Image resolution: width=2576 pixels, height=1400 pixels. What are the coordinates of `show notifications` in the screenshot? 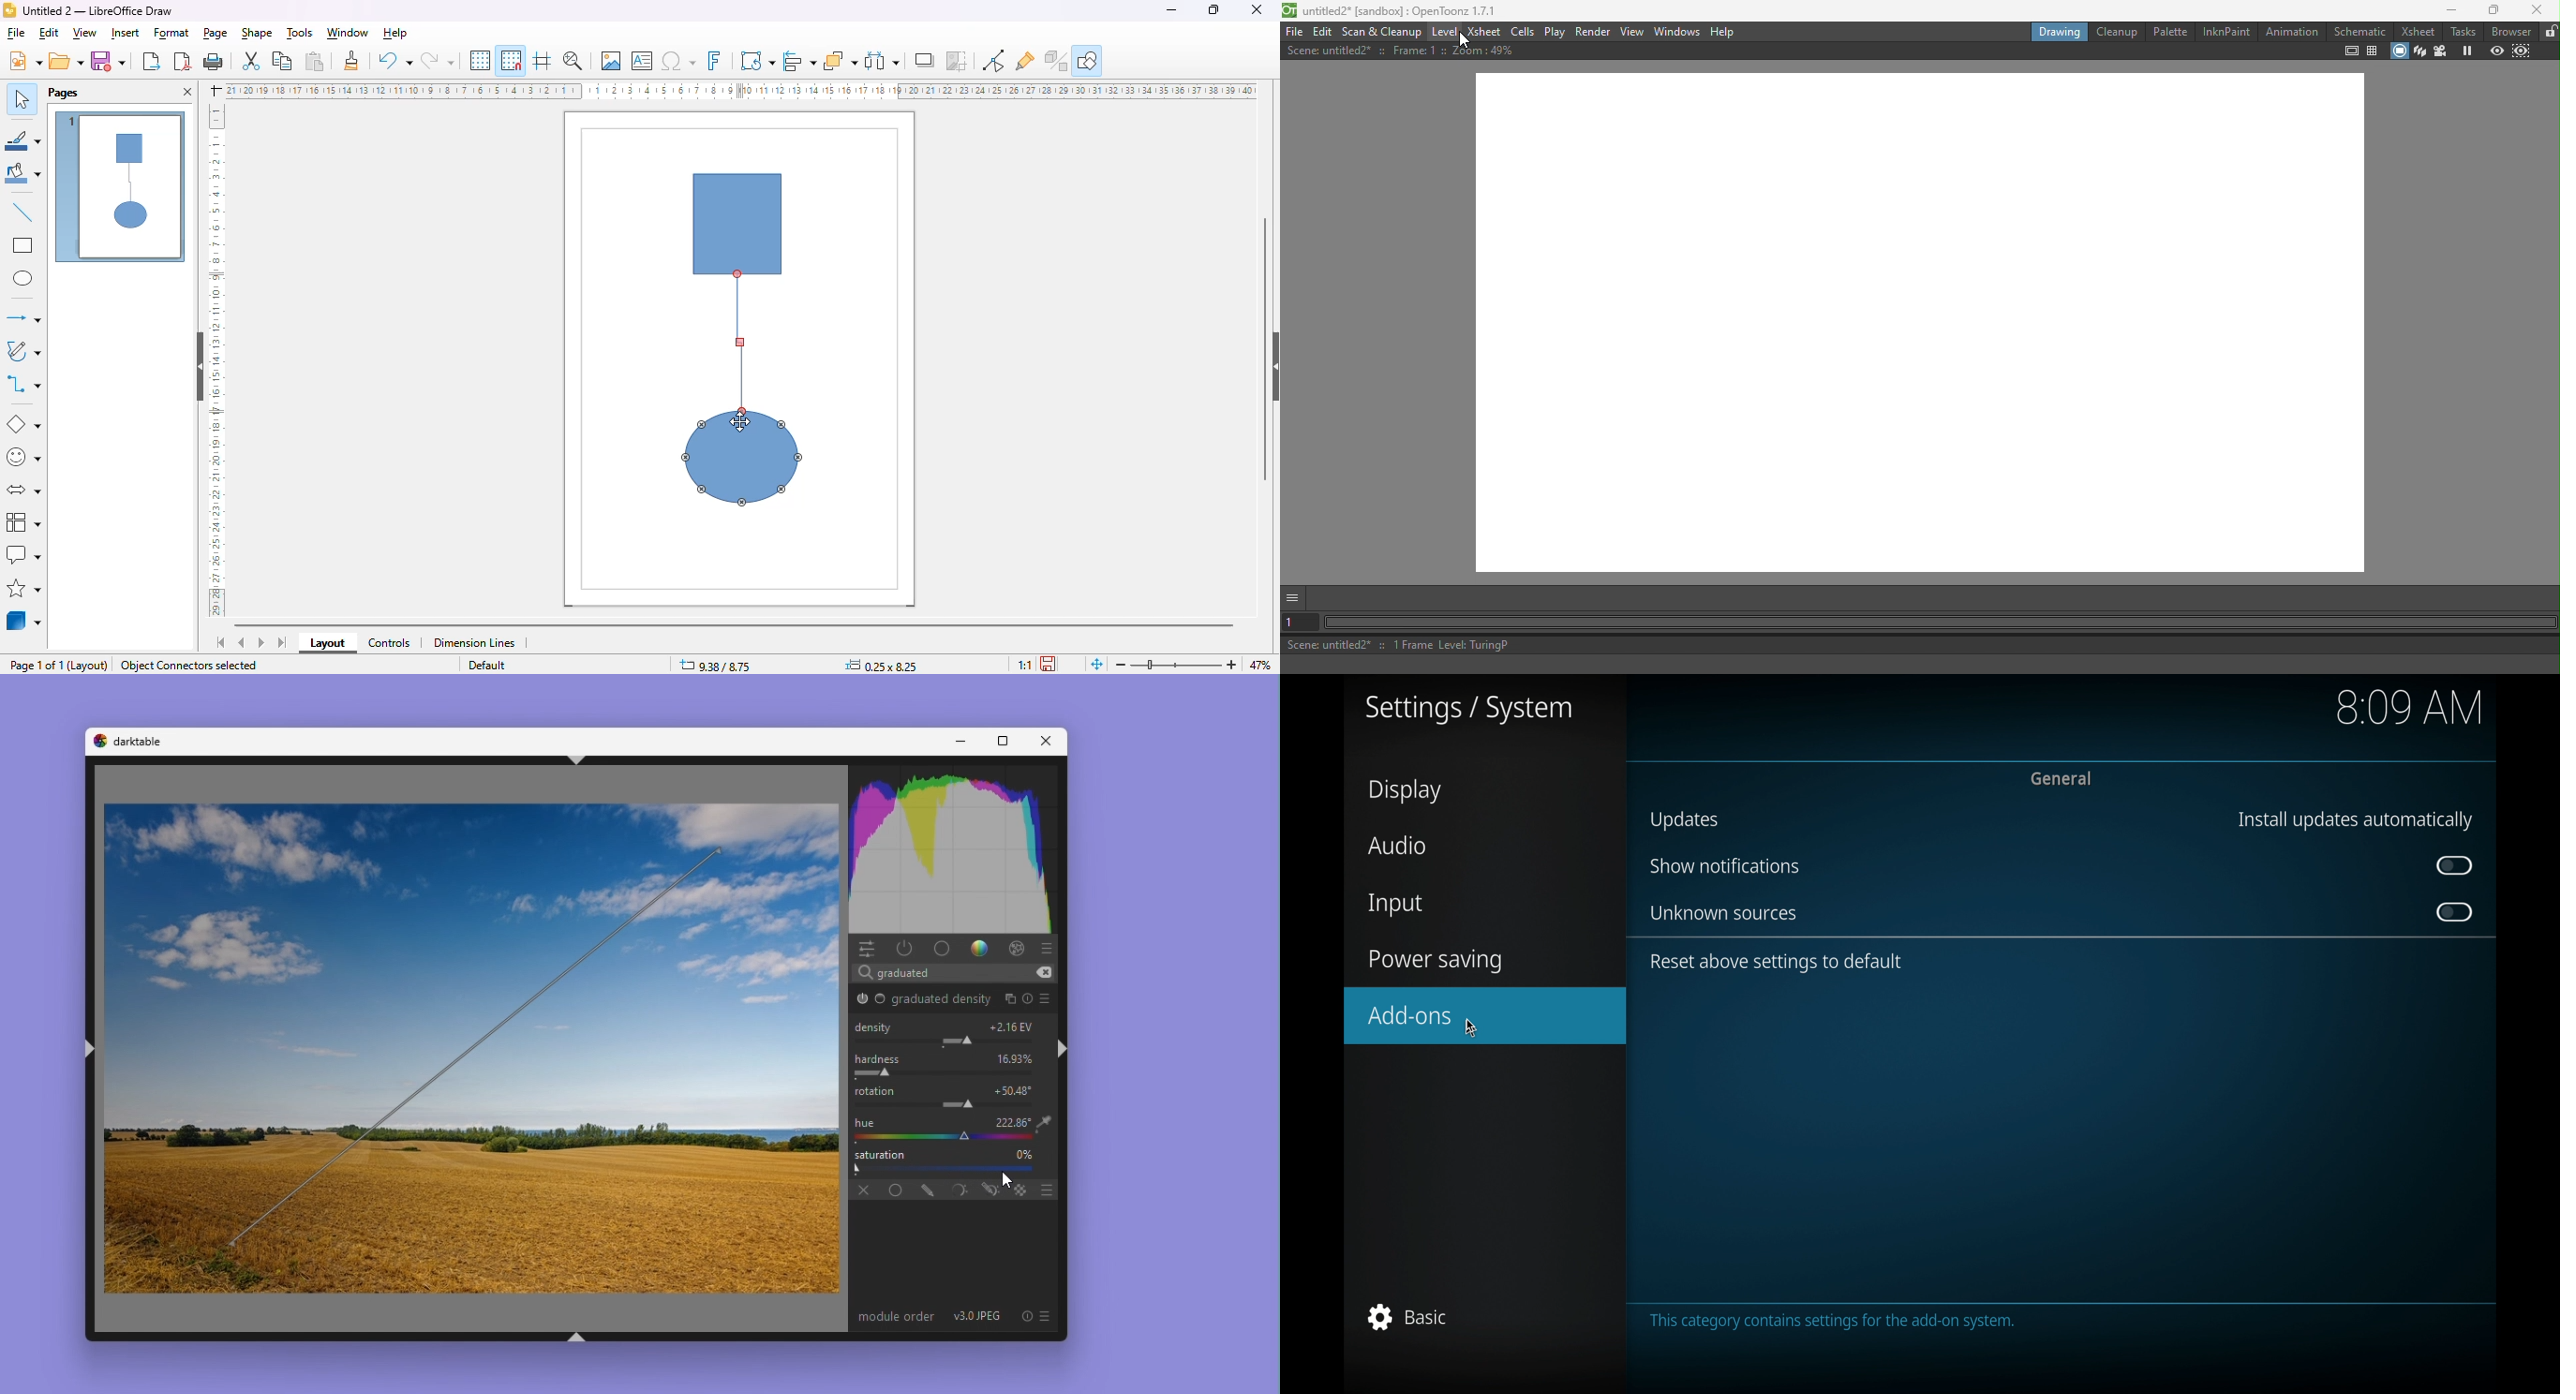 It's located at (1724, 866).